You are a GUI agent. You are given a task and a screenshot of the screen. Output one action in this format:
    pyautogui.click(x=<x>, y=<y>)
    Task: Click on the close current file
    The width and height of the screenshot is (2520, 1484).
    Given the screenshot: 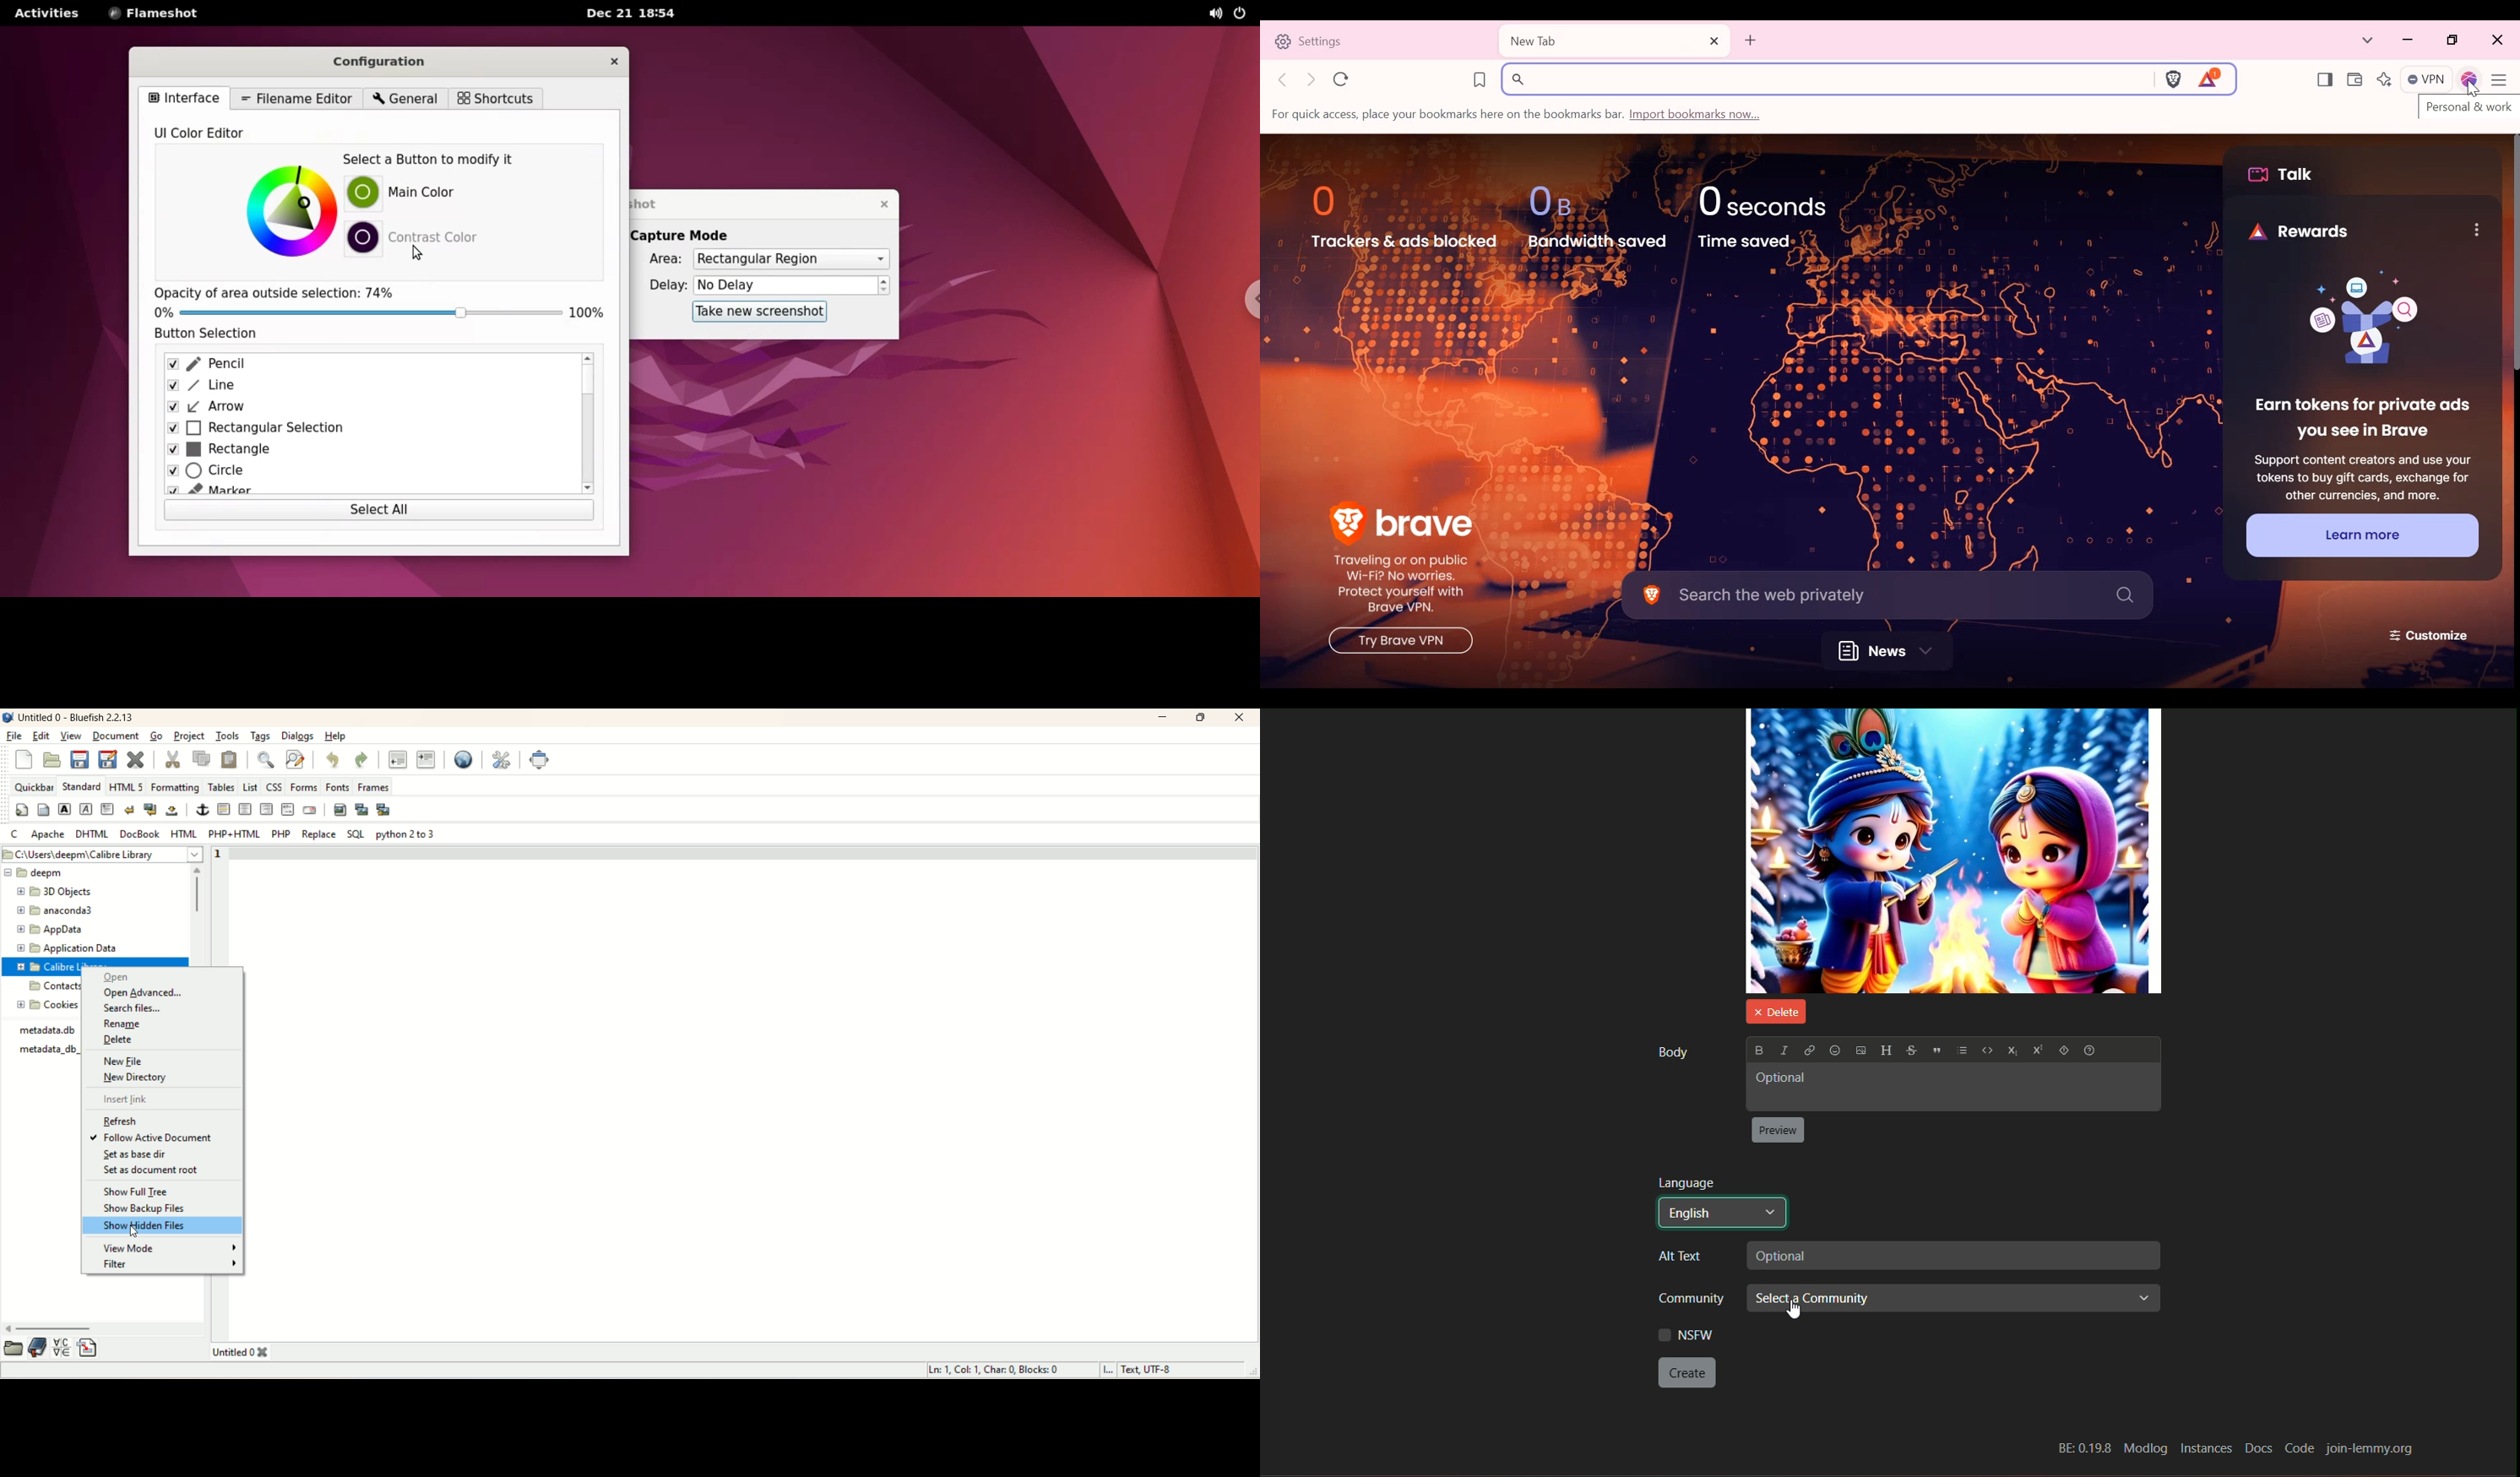 What is the action you would take?
    pyautogui.click(x=135, y=758)
    